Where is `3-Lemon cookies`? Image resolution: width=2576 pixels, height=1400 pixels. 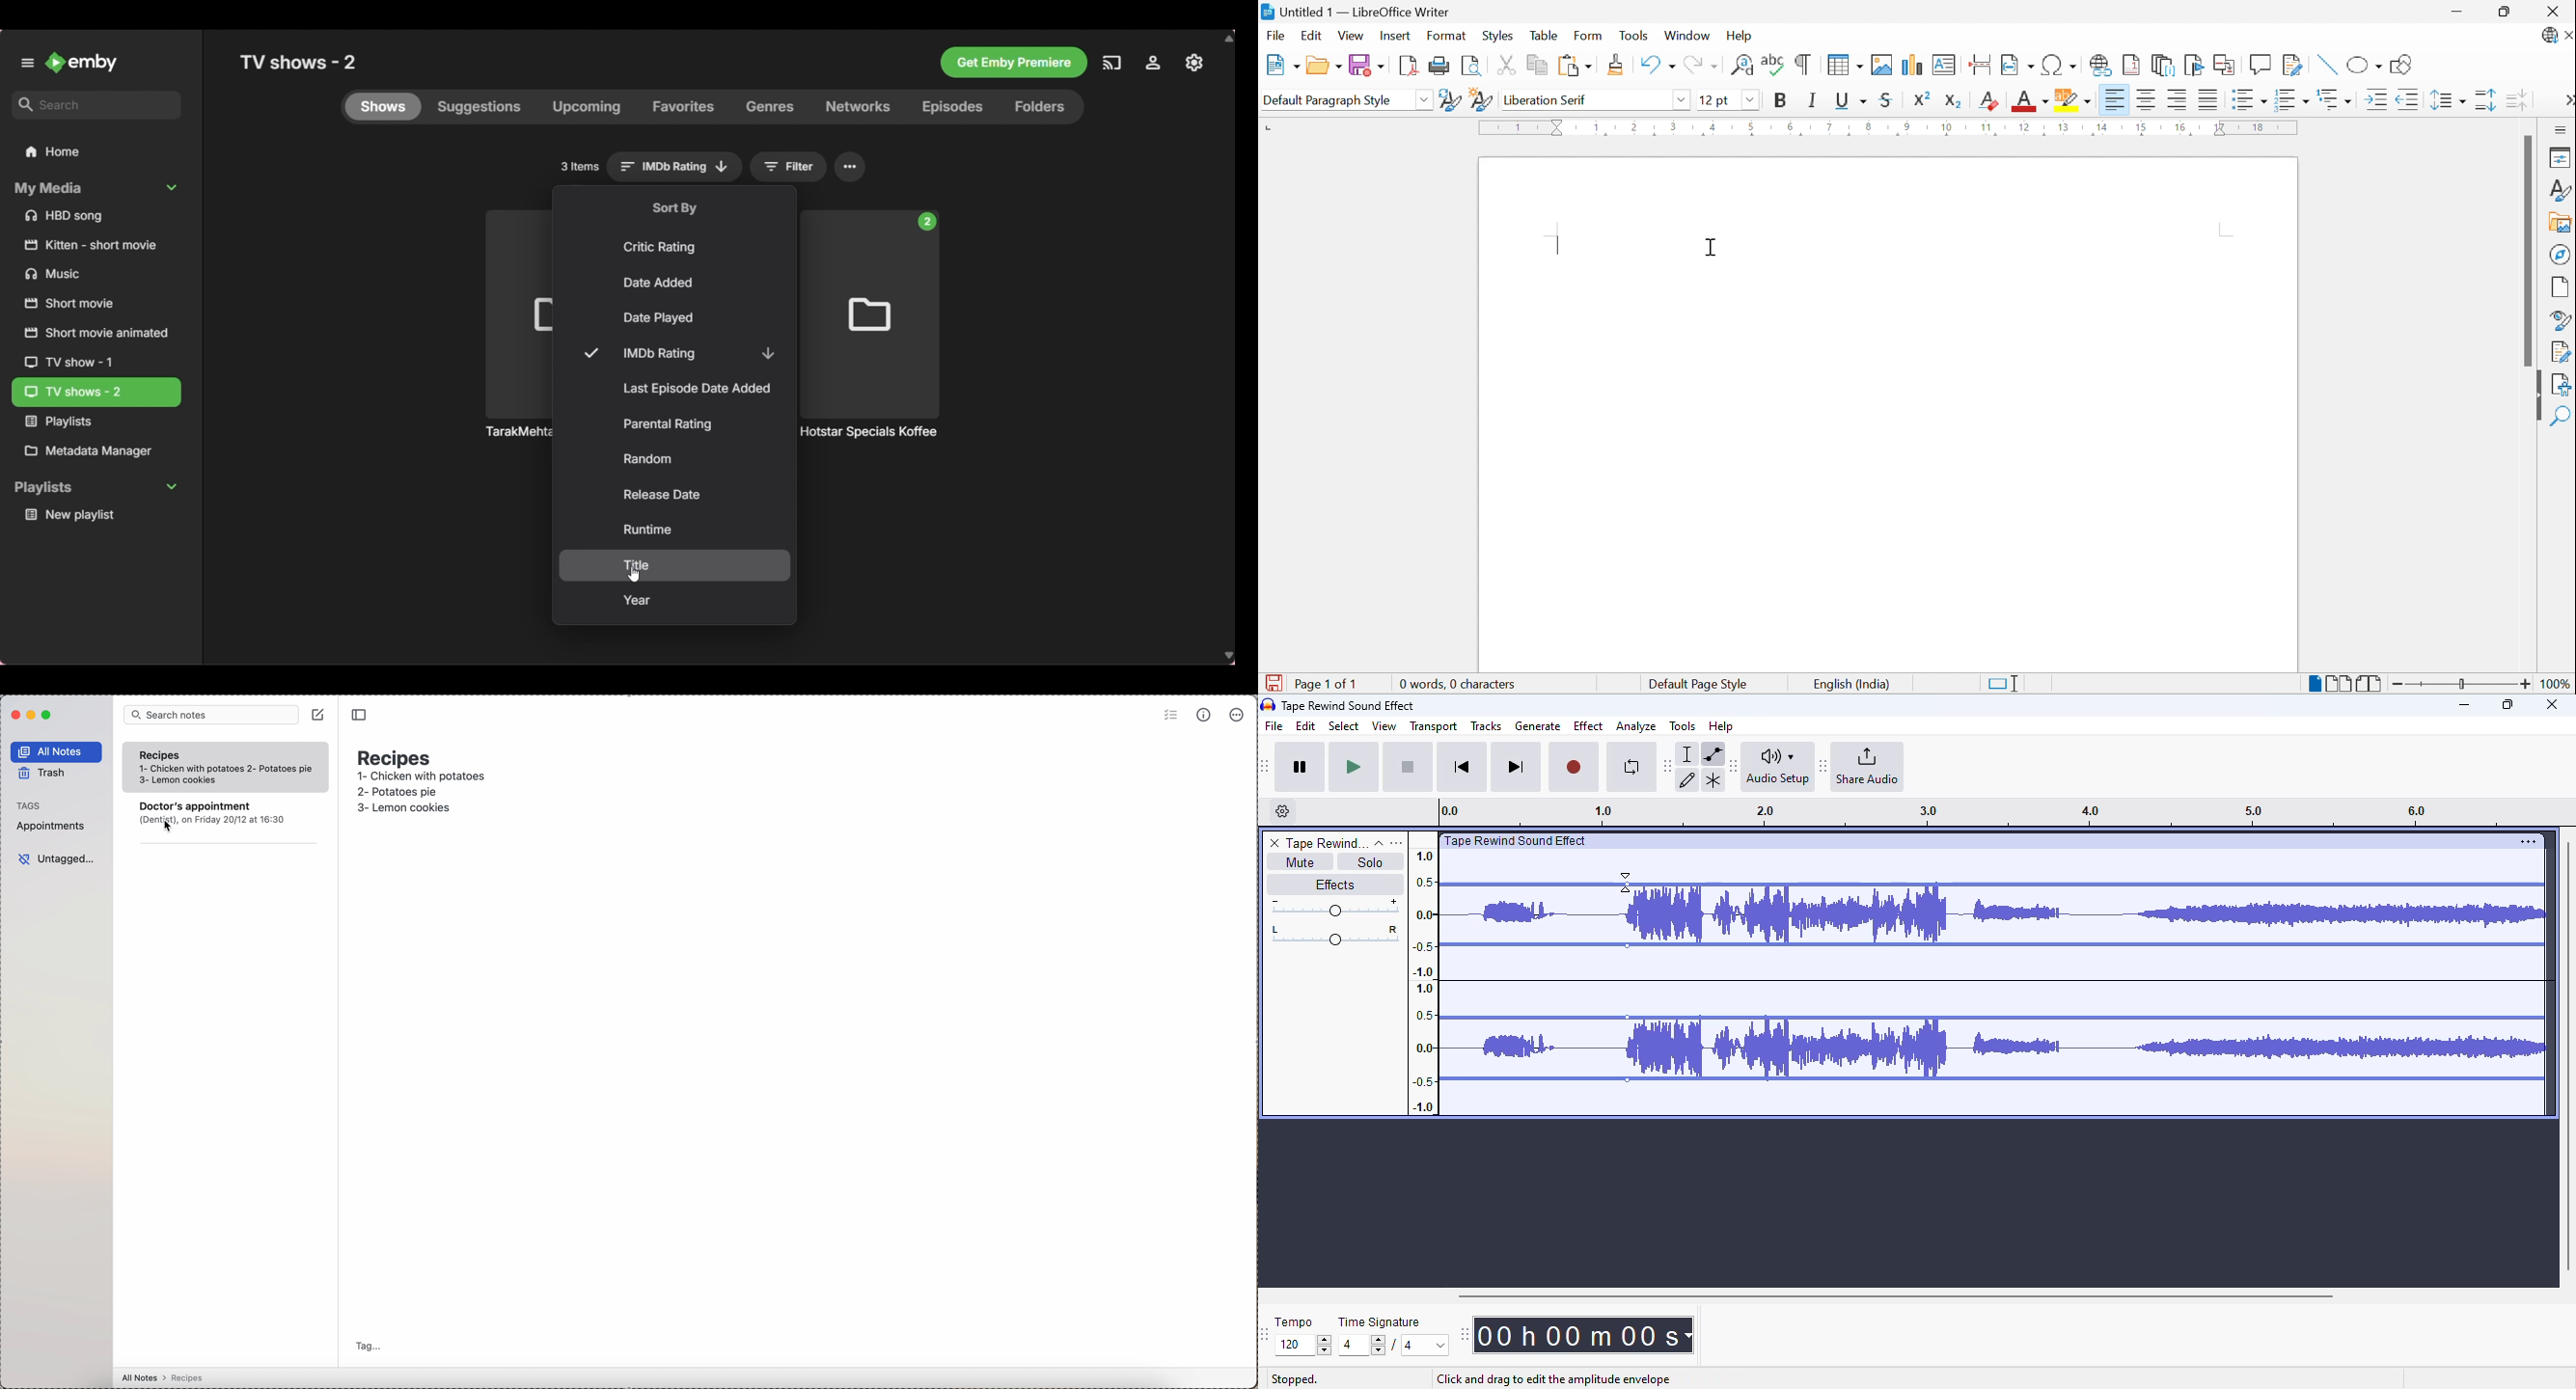 3-Lemon cookies is located at coordinates (417, 809).